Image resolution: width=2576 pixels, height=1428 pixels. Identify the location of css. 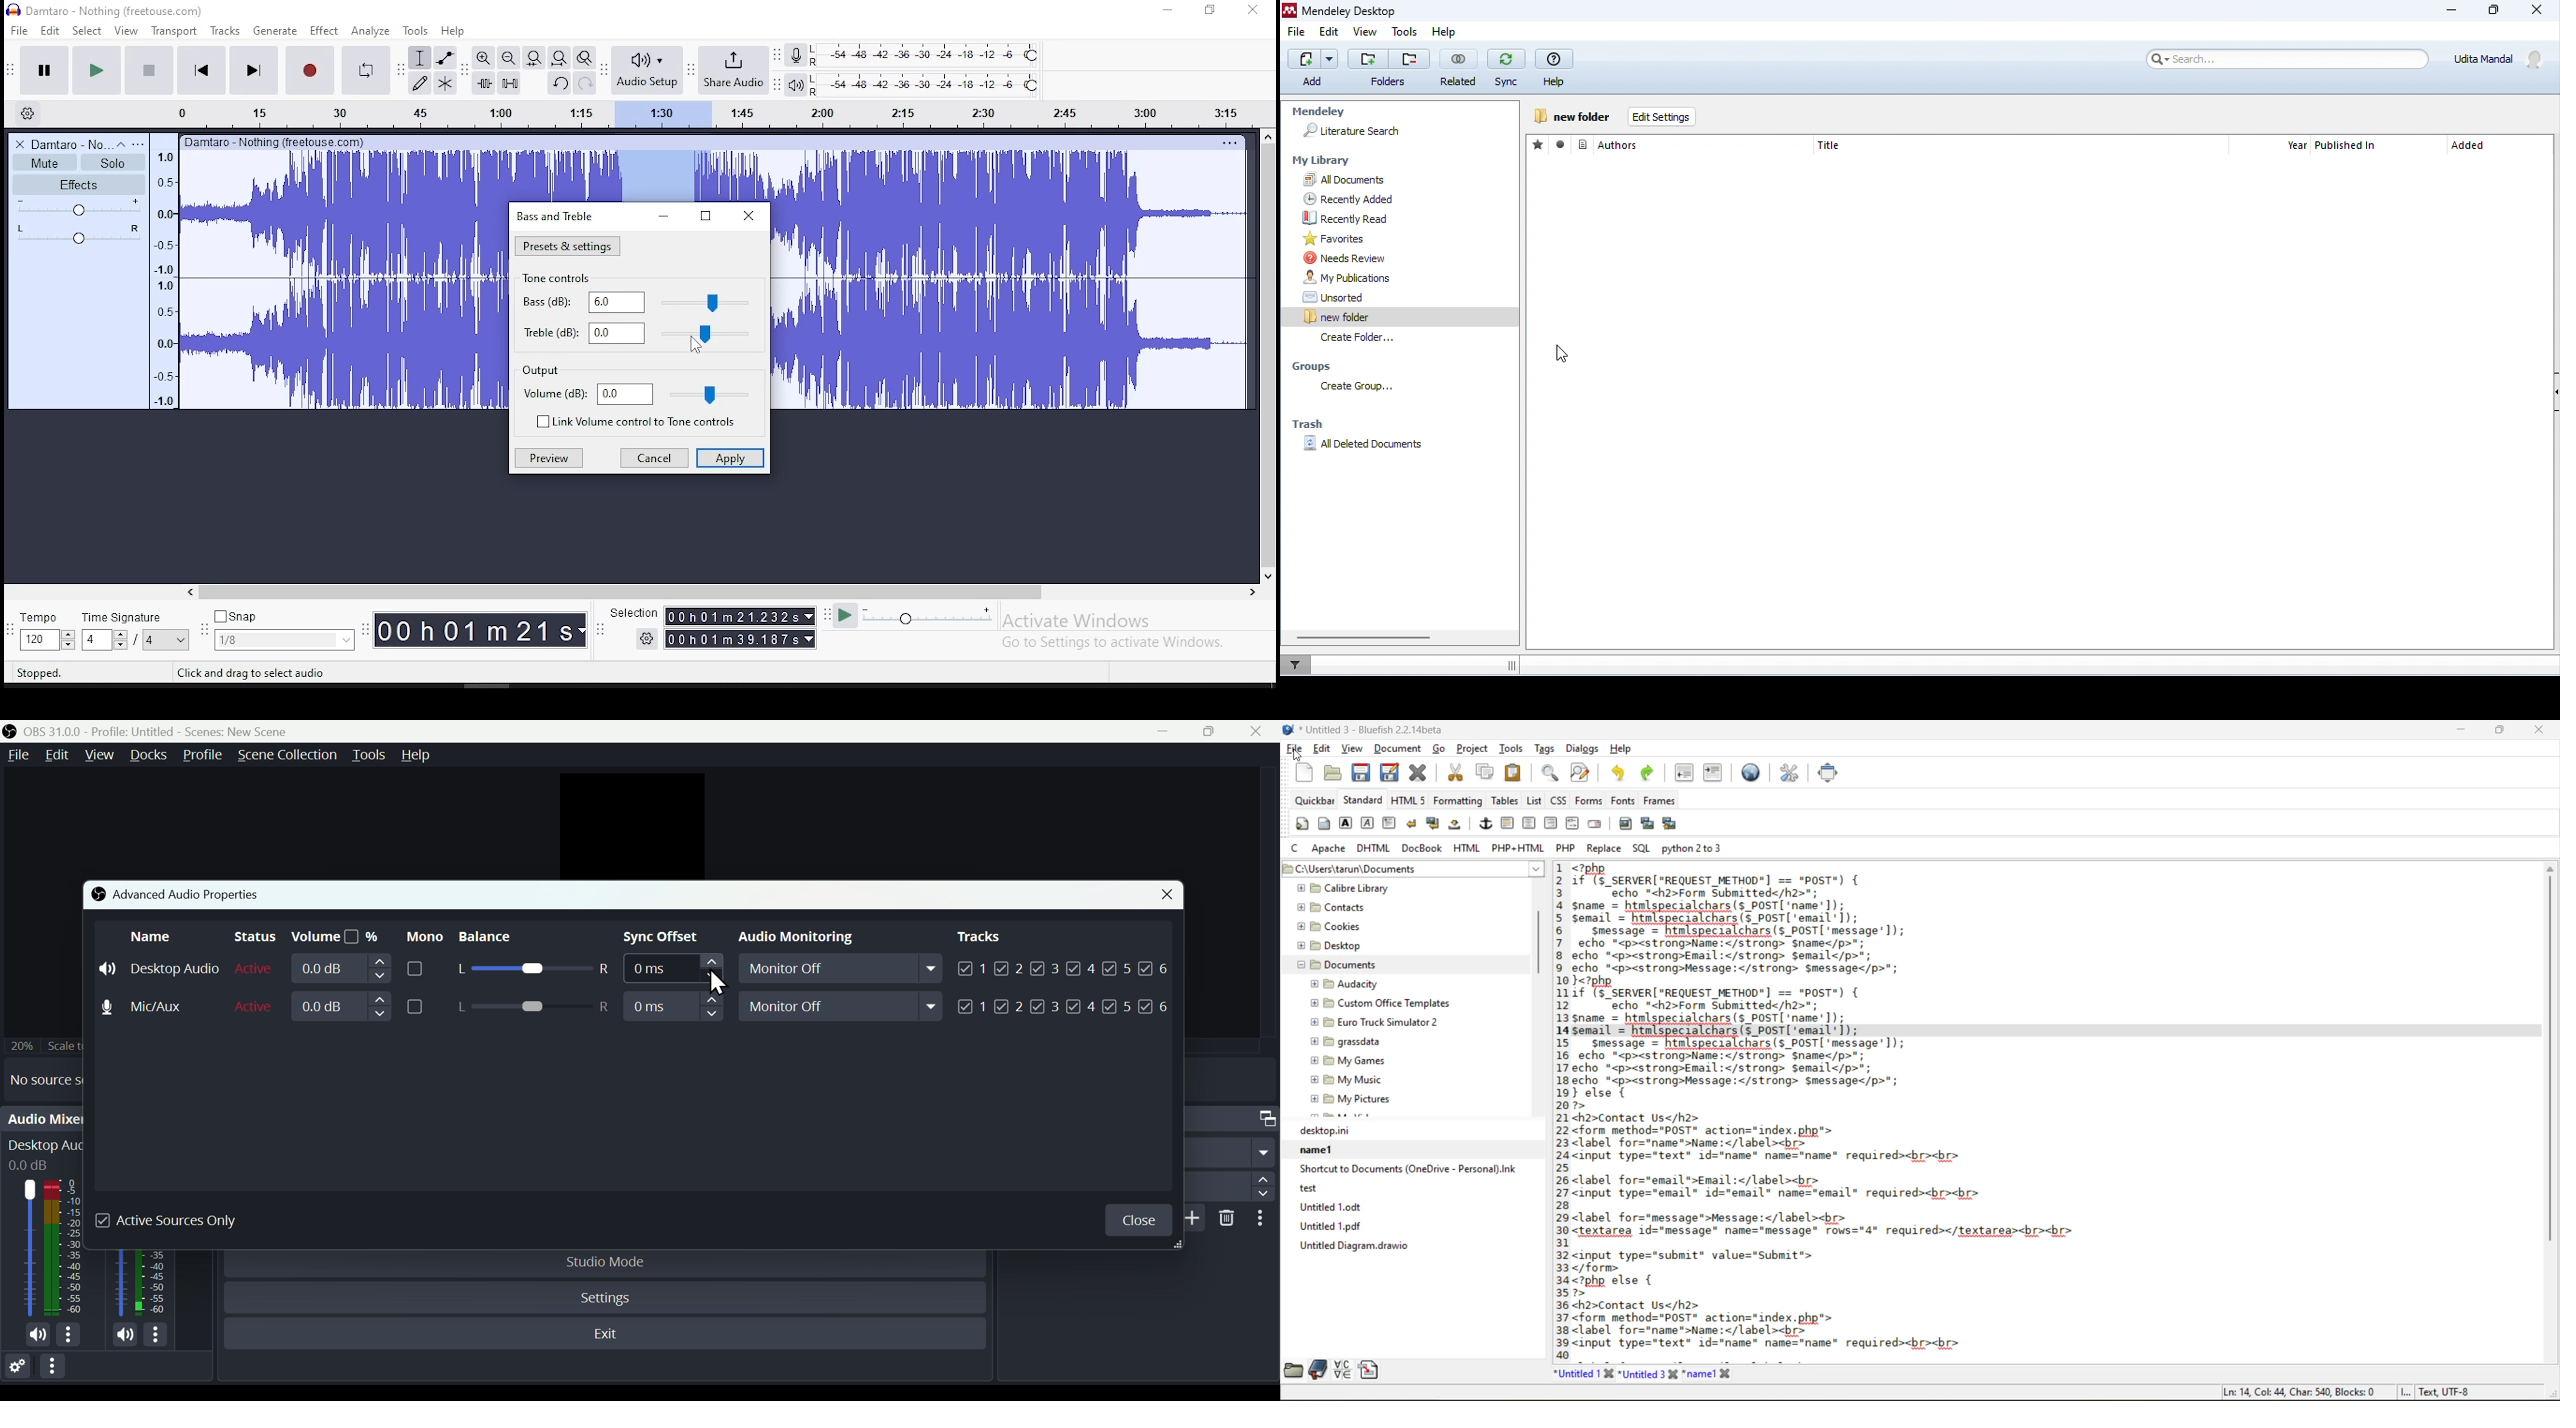
(1559, 801).